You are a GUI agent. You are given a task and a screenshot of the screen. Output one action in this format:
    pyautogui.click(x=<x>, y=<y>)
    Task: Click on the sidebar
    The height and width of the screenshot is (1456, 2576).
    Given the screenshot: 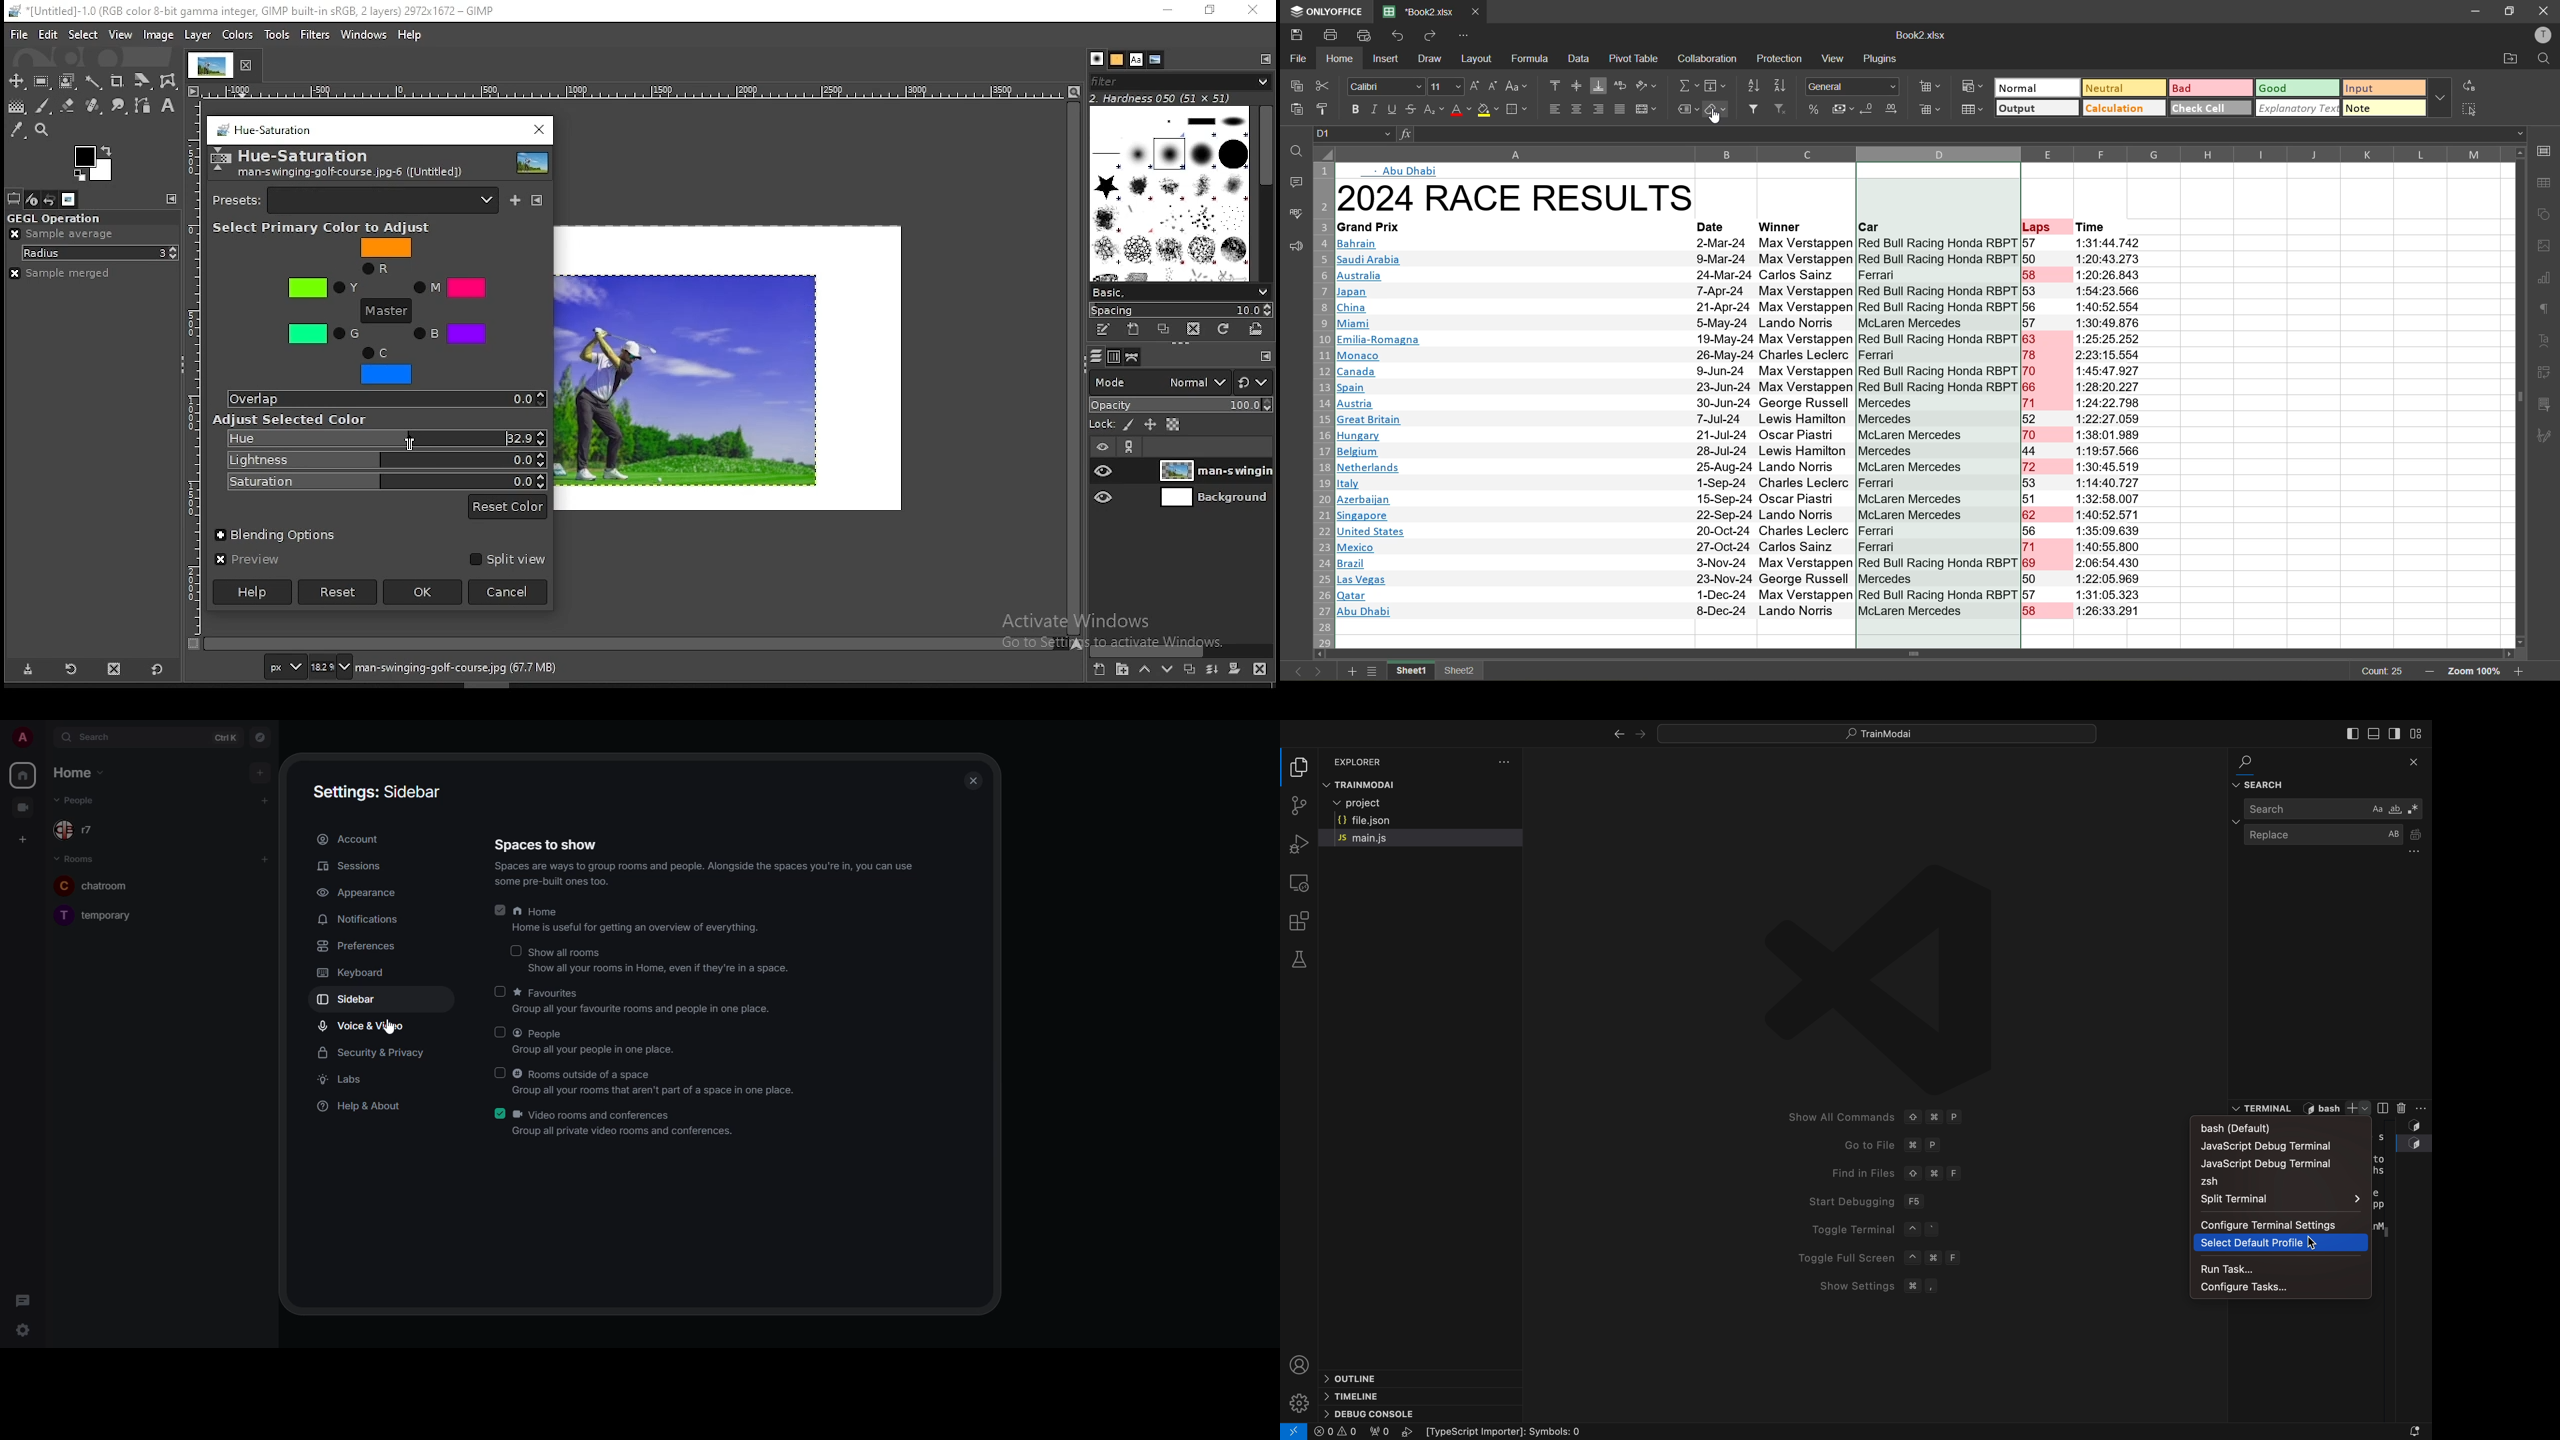 What is the action you would take?
    pyautogui.click(x=358, y=997)
    